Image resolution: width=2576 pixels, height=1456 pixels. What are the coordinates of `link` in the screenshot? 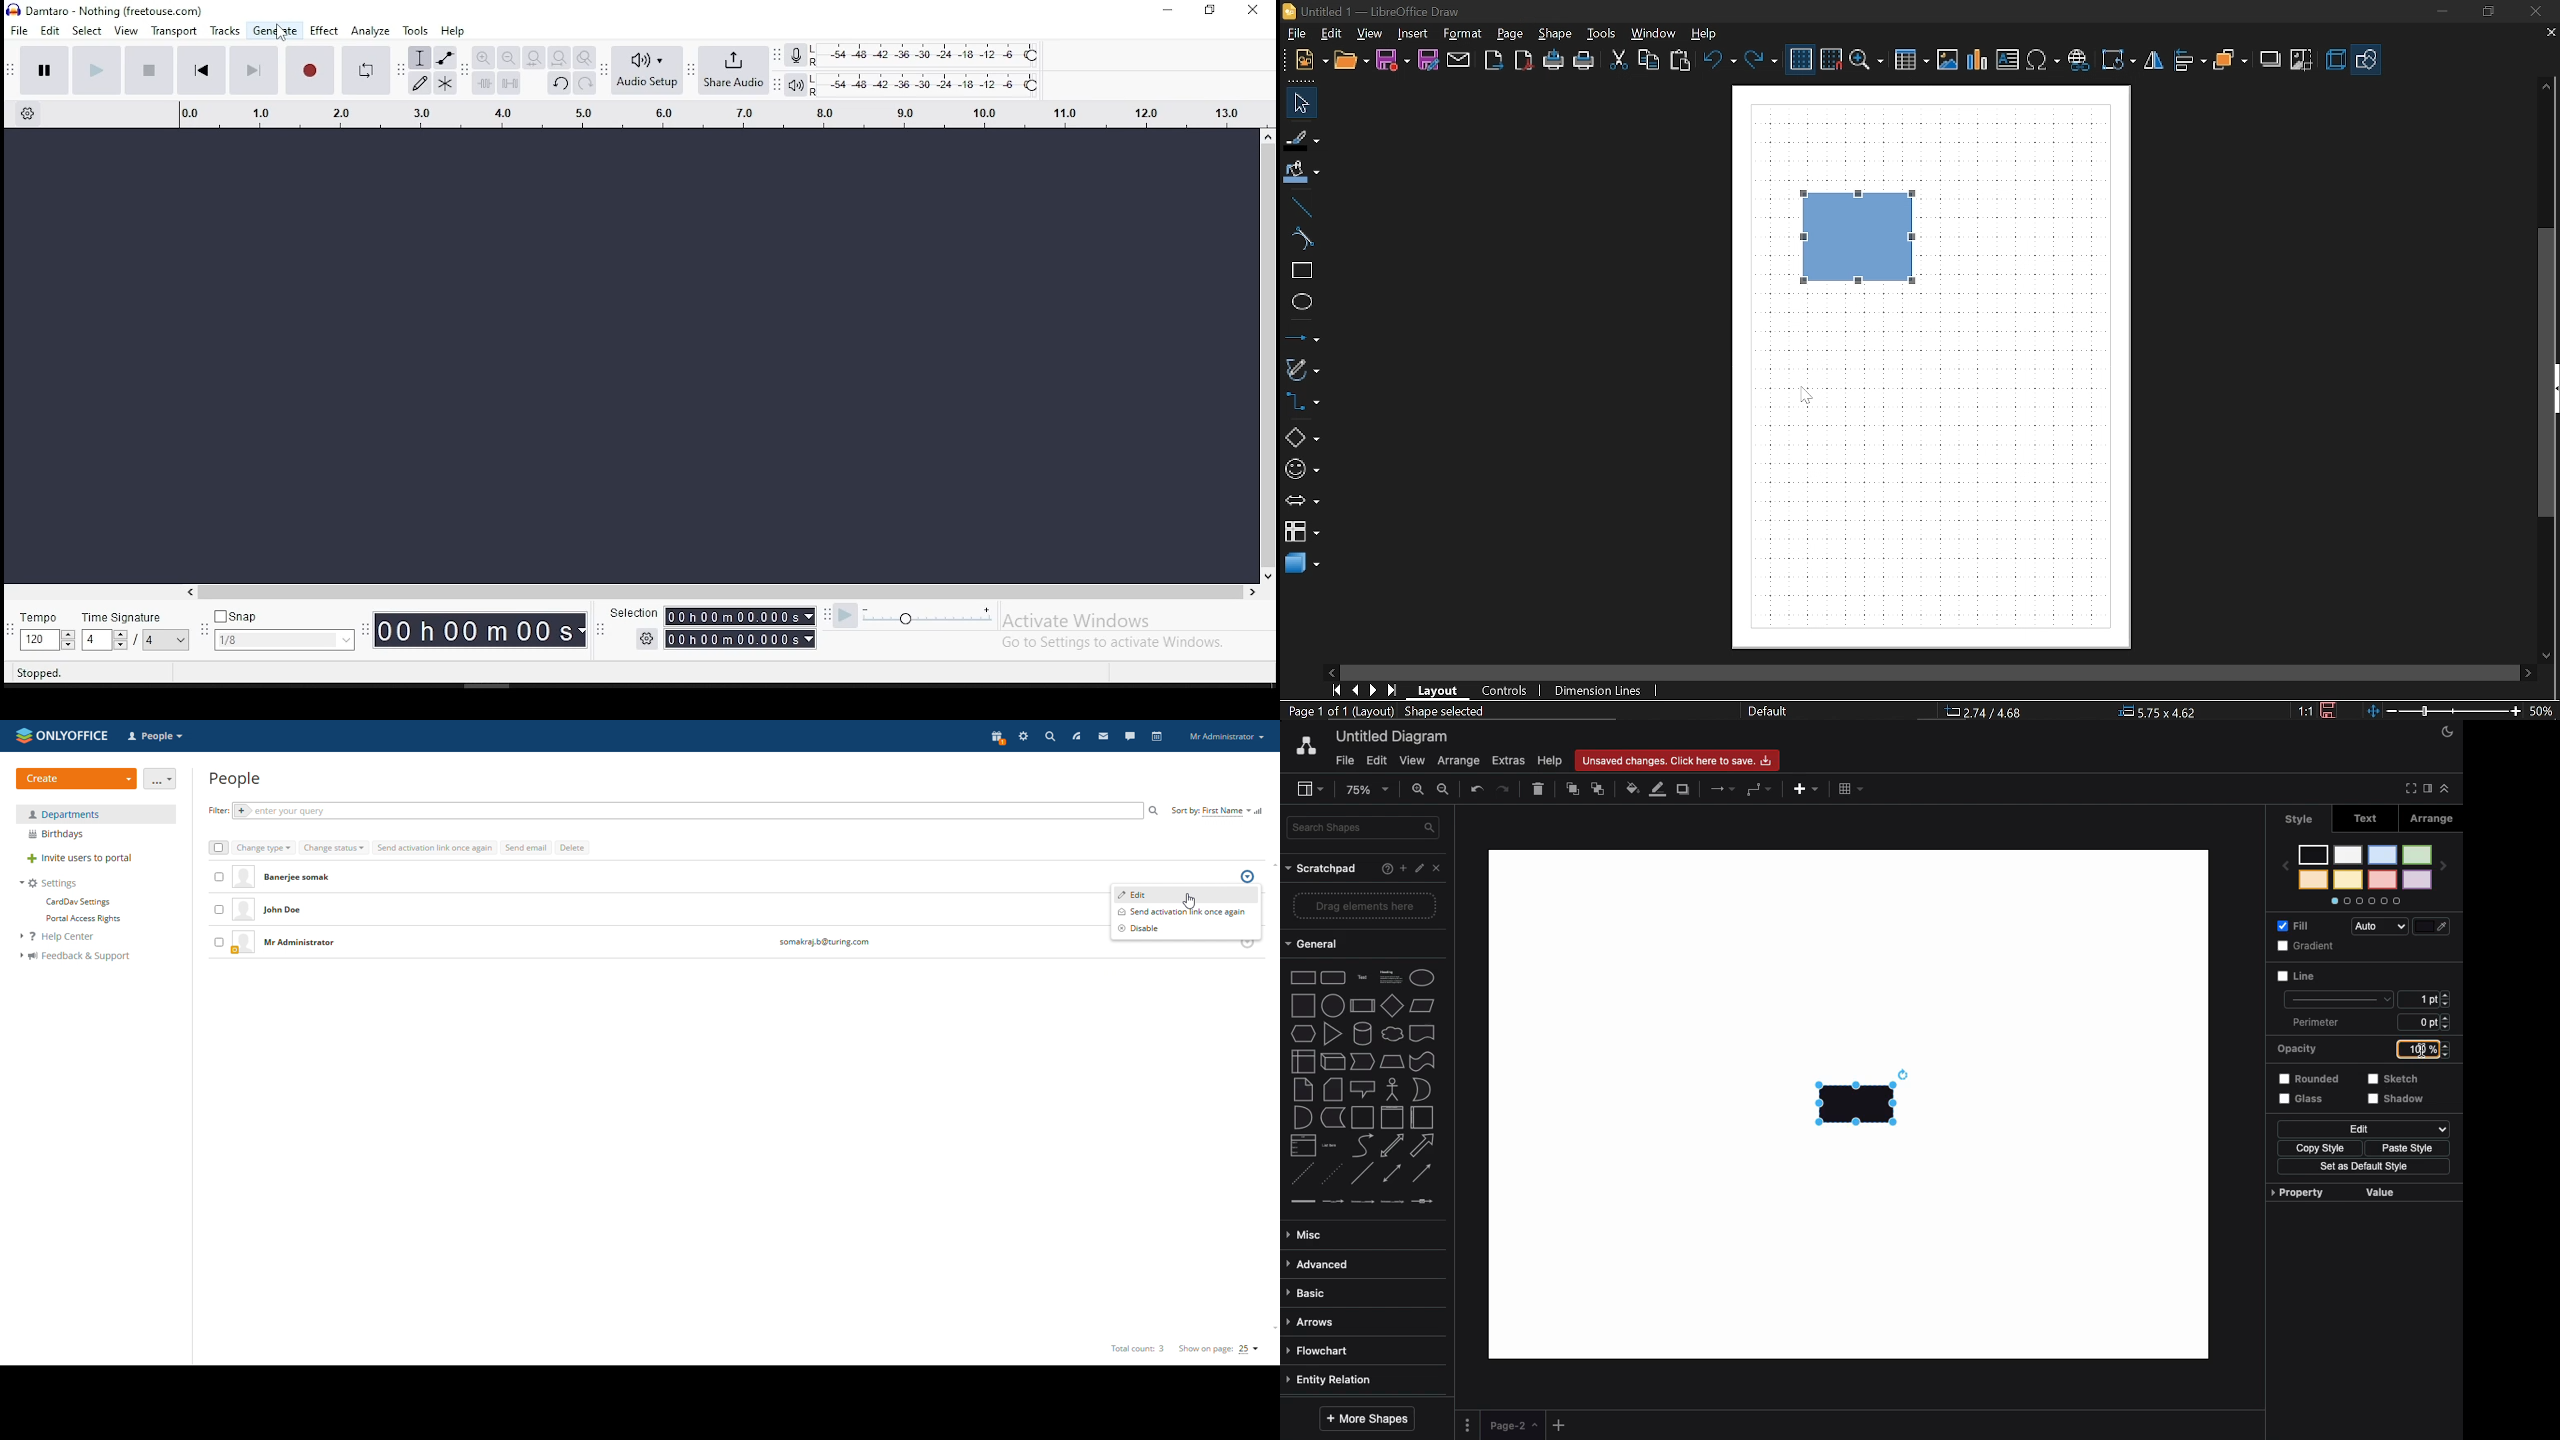 It's located at (1301, 1201).